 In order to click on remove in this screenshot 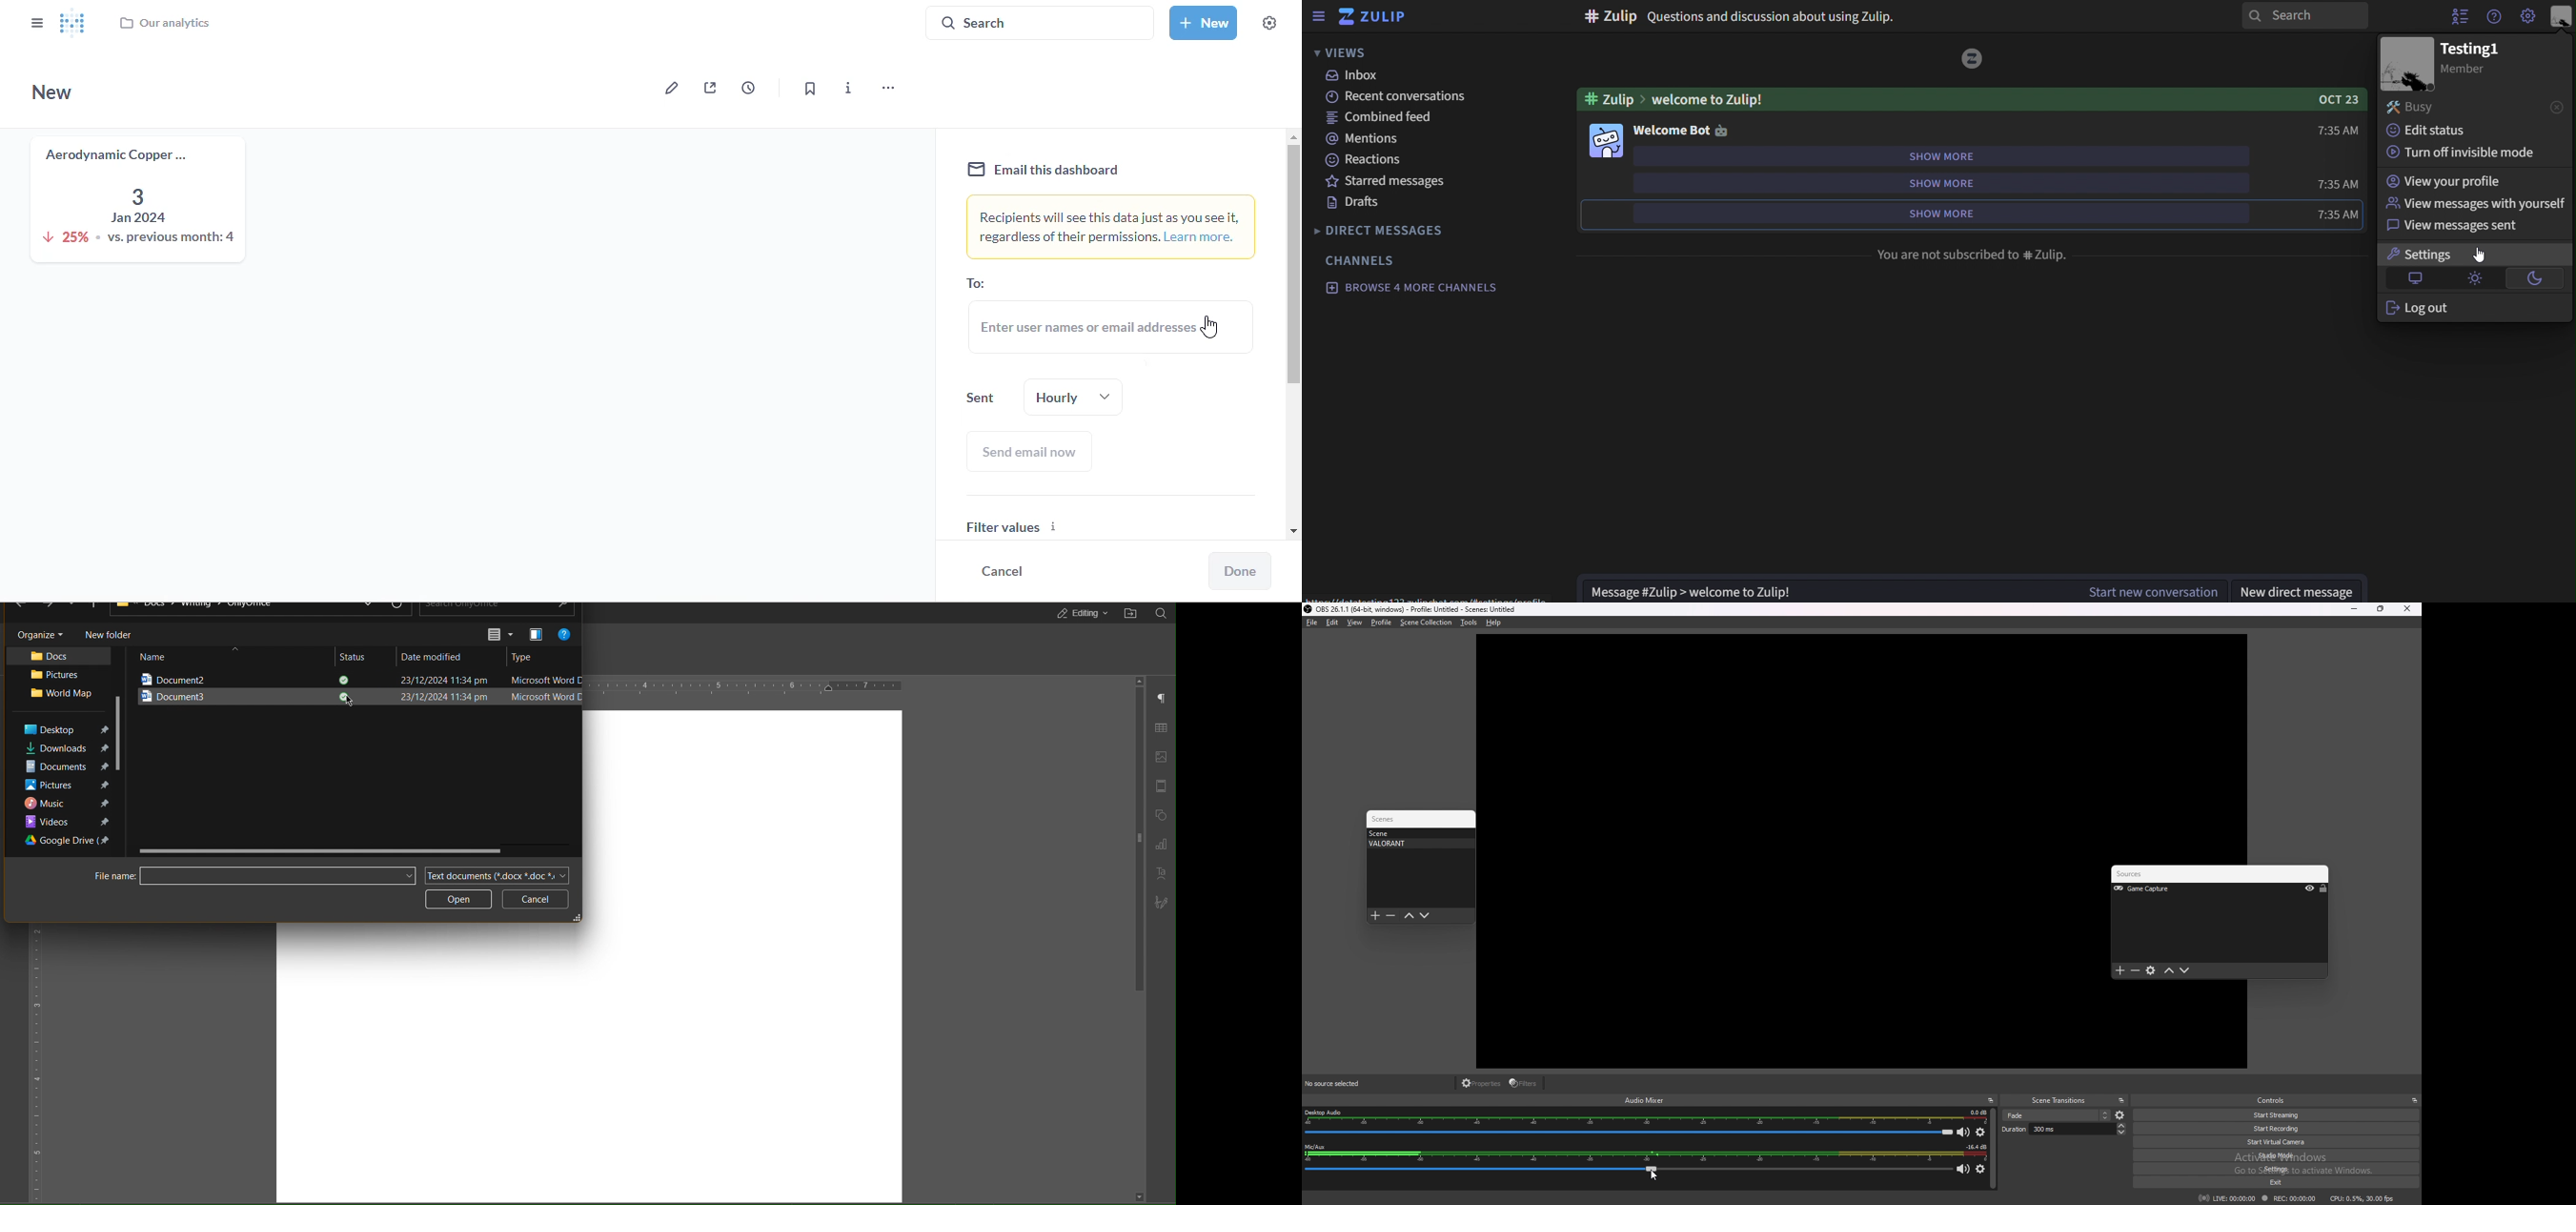, I will do `click(2136, 971)`.